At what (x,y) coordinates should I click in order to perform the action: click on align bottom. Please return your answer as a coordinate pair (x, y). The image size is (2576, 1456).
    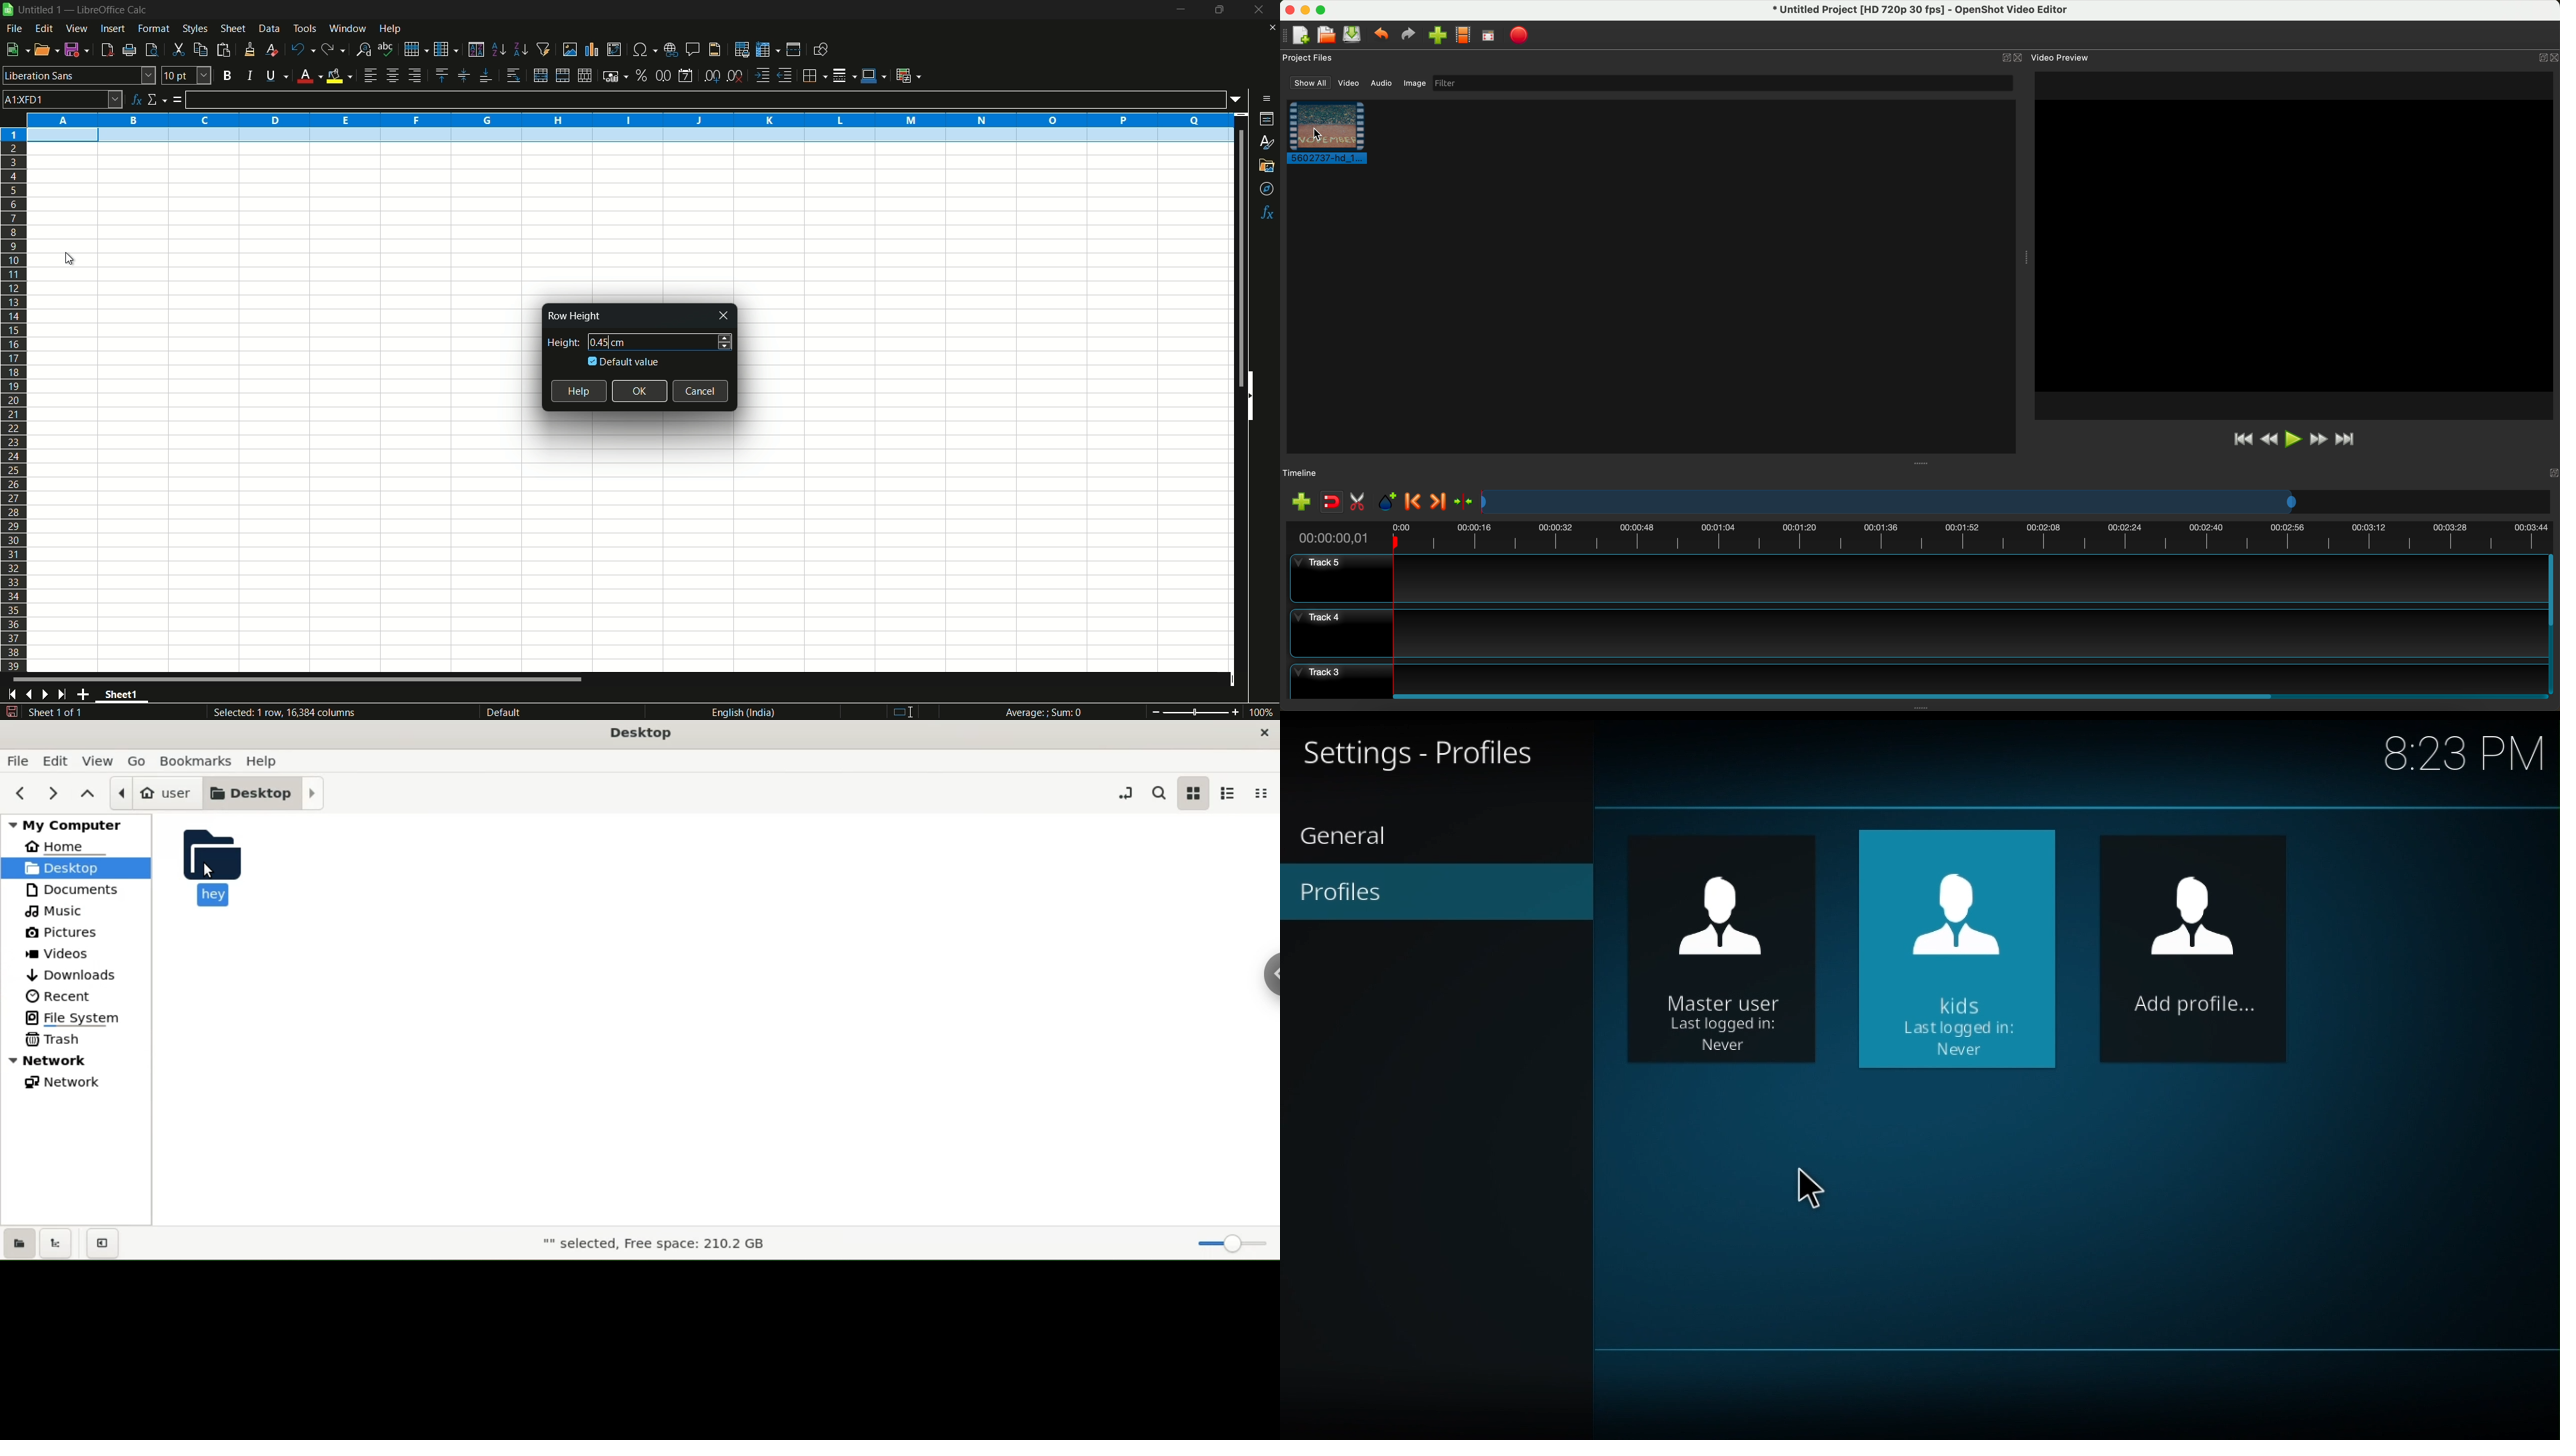
    Looking at the image, I should click on (486, 77).